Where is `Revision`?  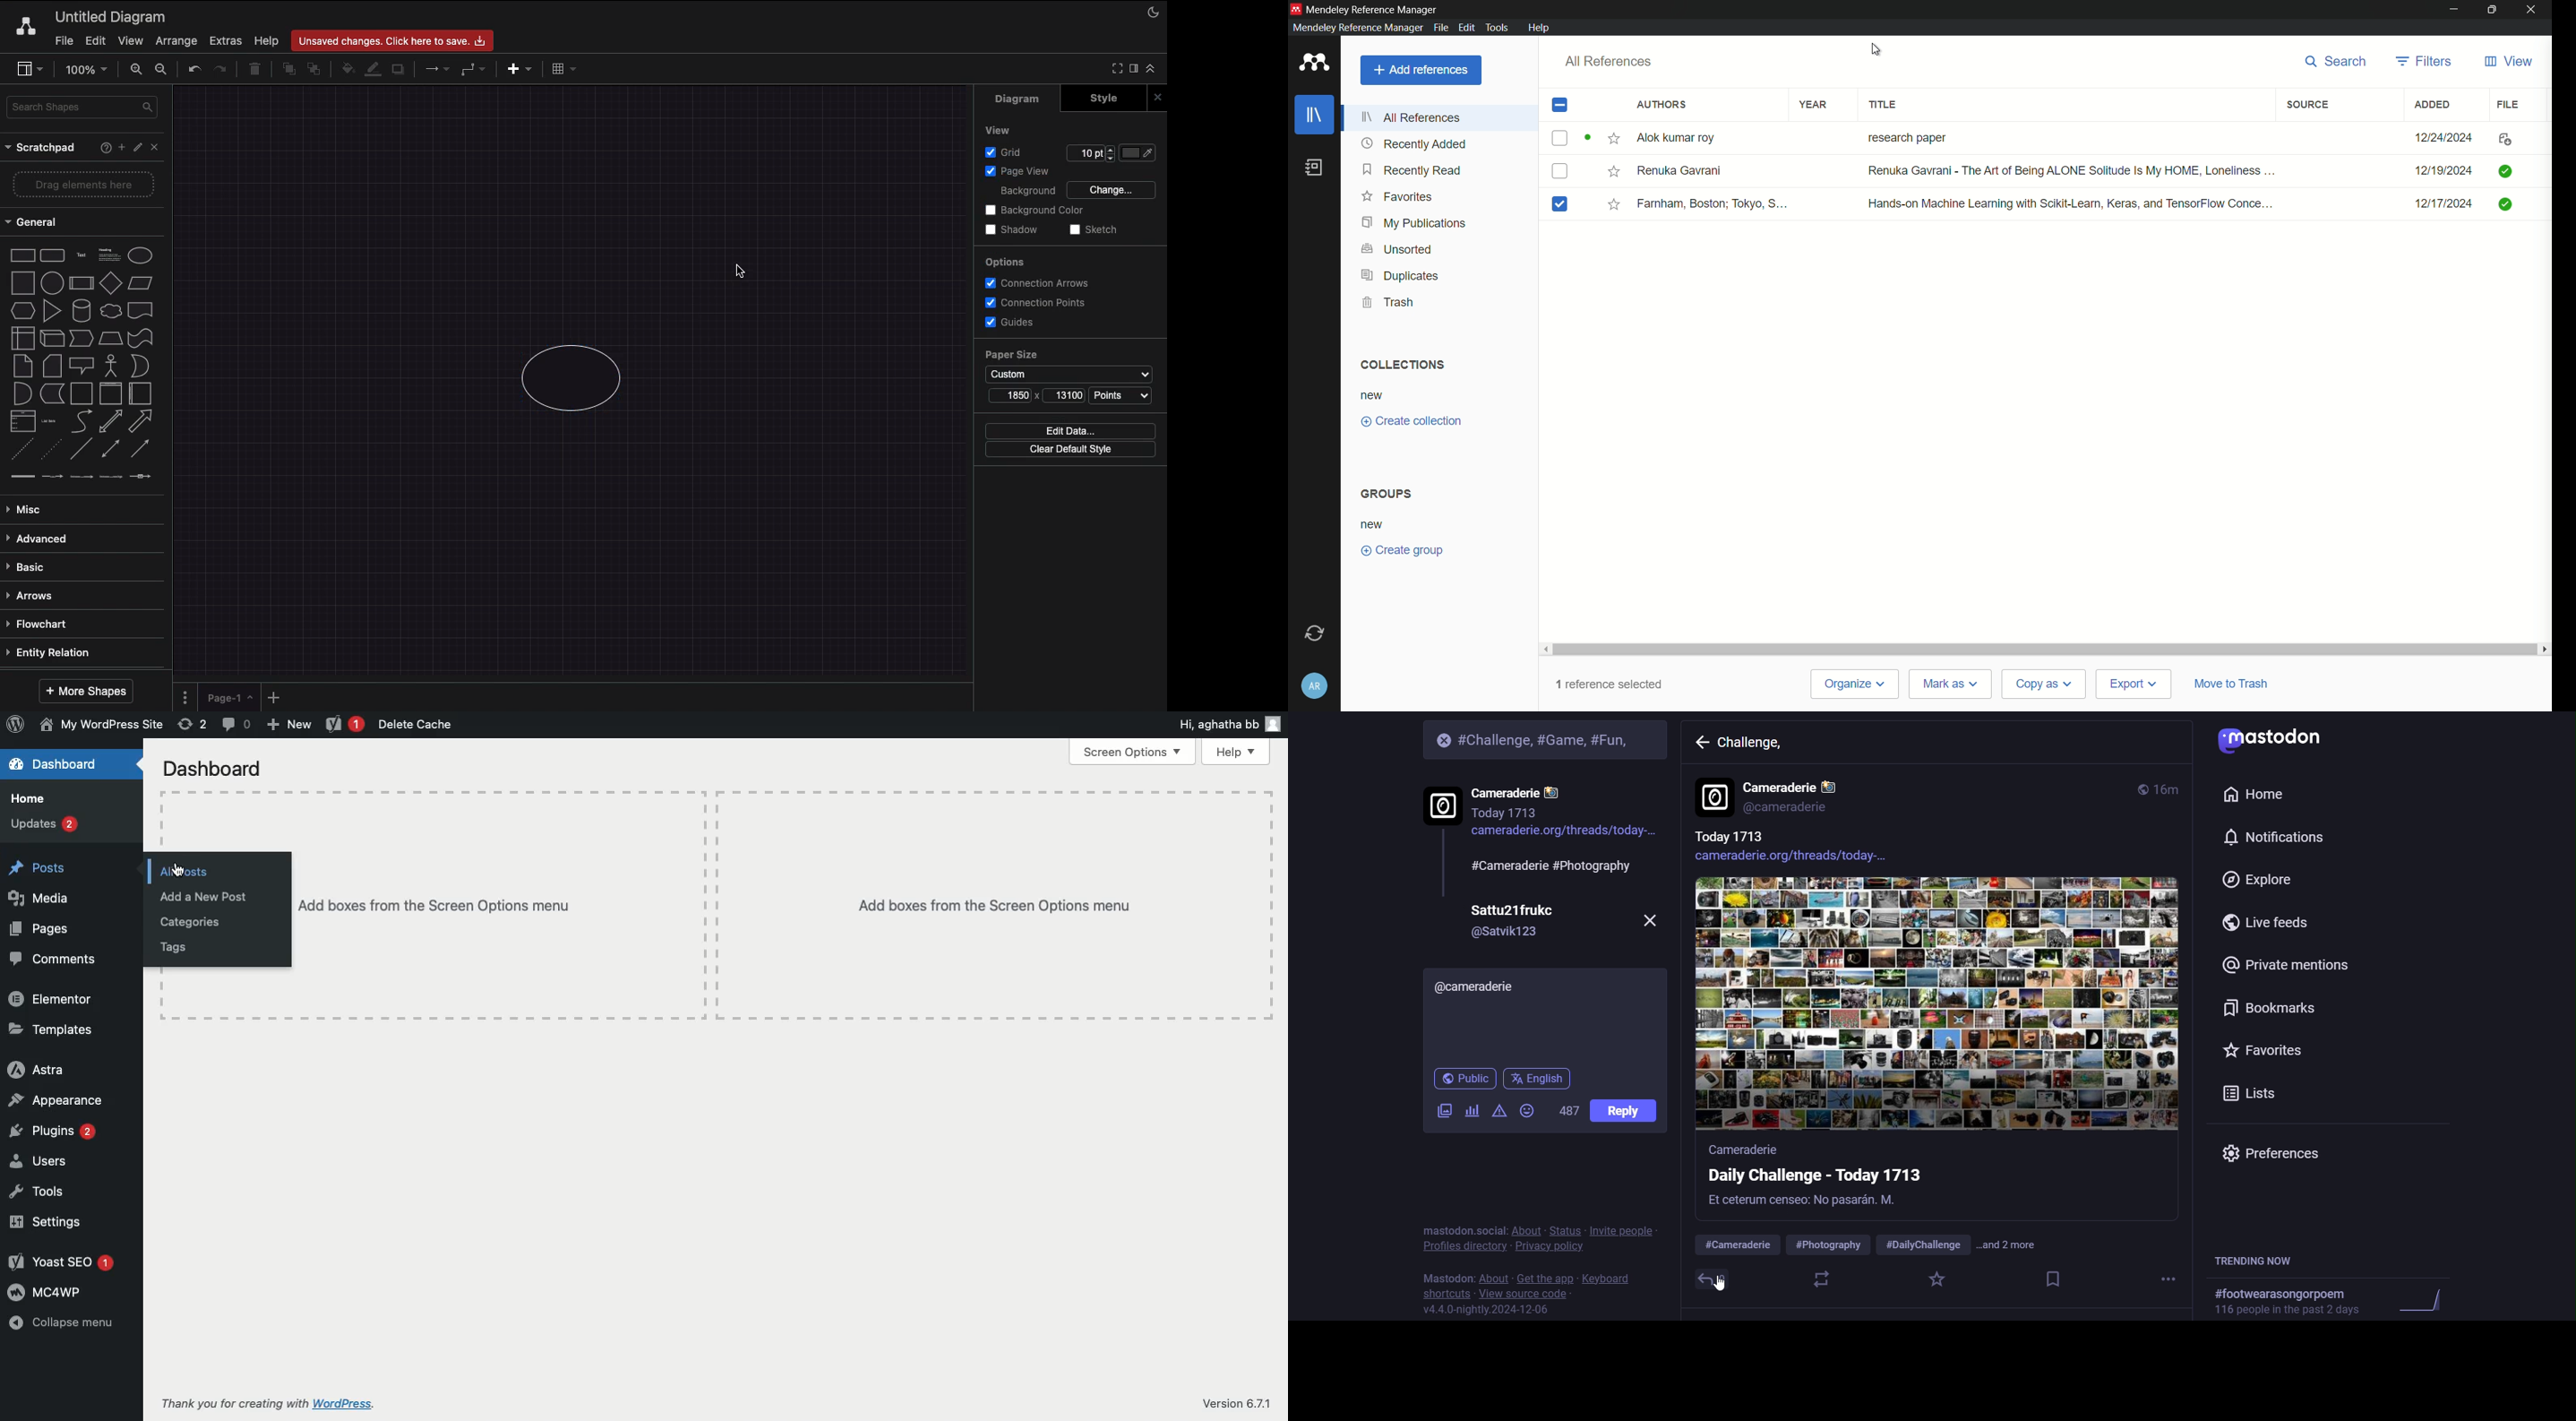 Revision is located at coordinates (192, 723).